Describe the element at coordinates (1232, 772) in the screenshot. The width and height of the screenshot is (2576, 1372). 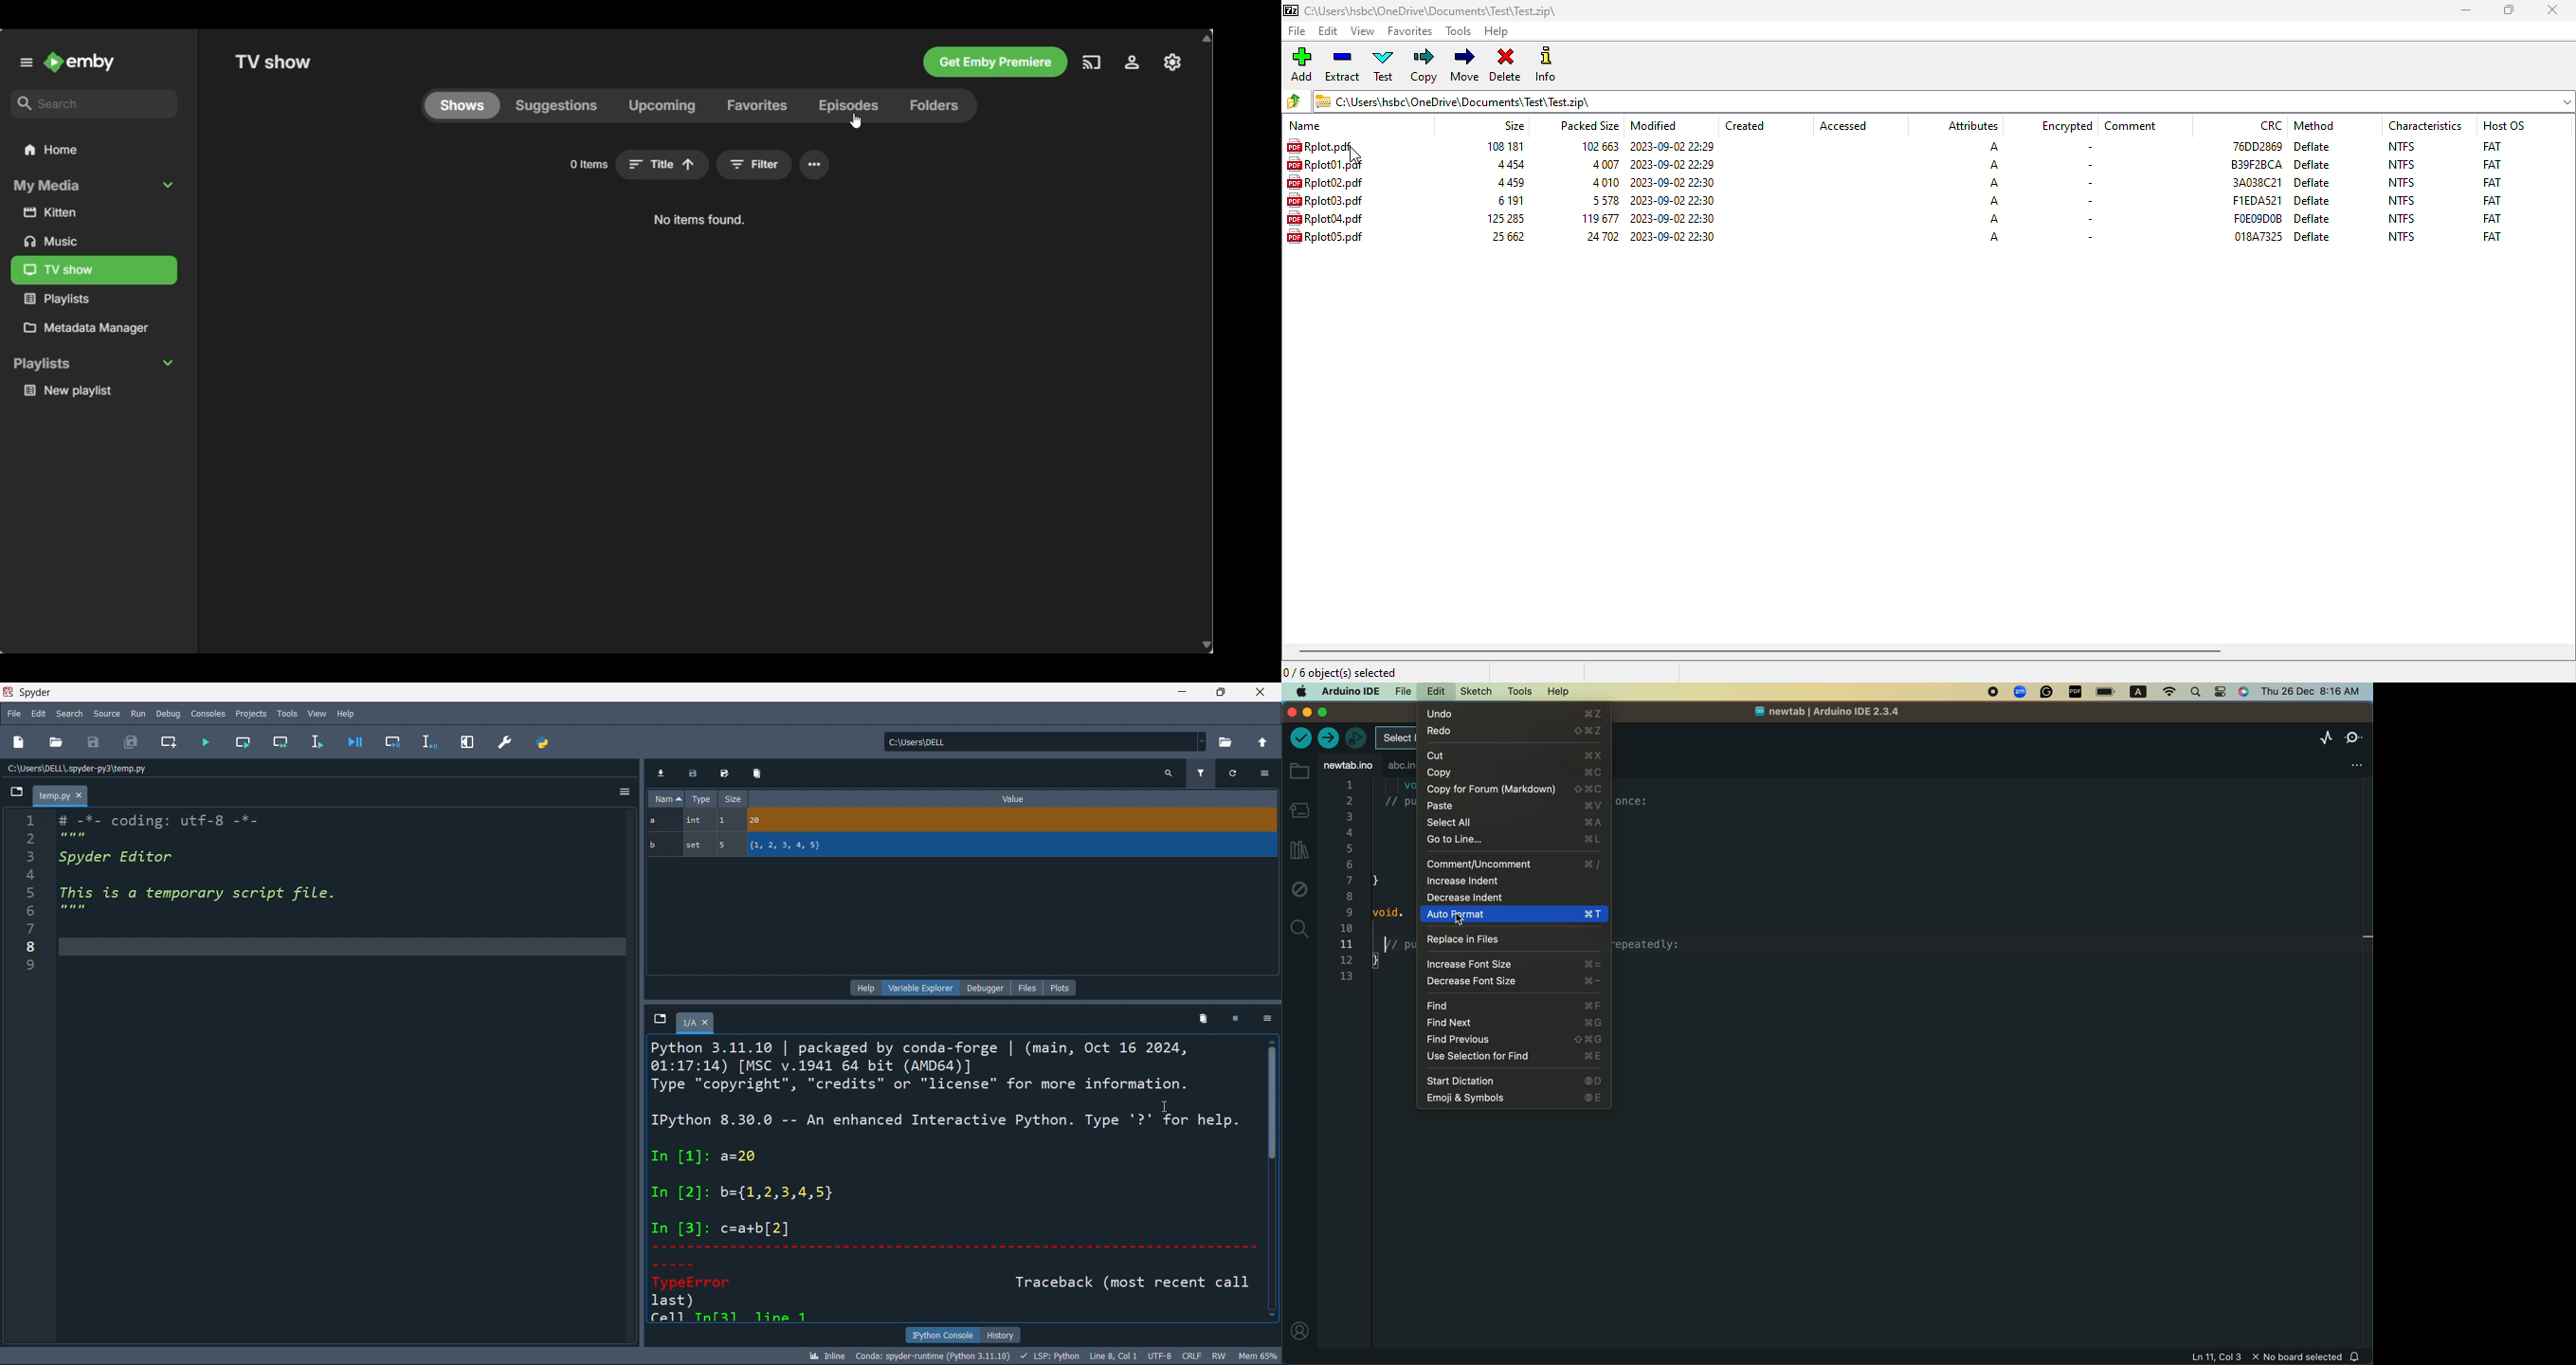
I see `refresh ` at that location.